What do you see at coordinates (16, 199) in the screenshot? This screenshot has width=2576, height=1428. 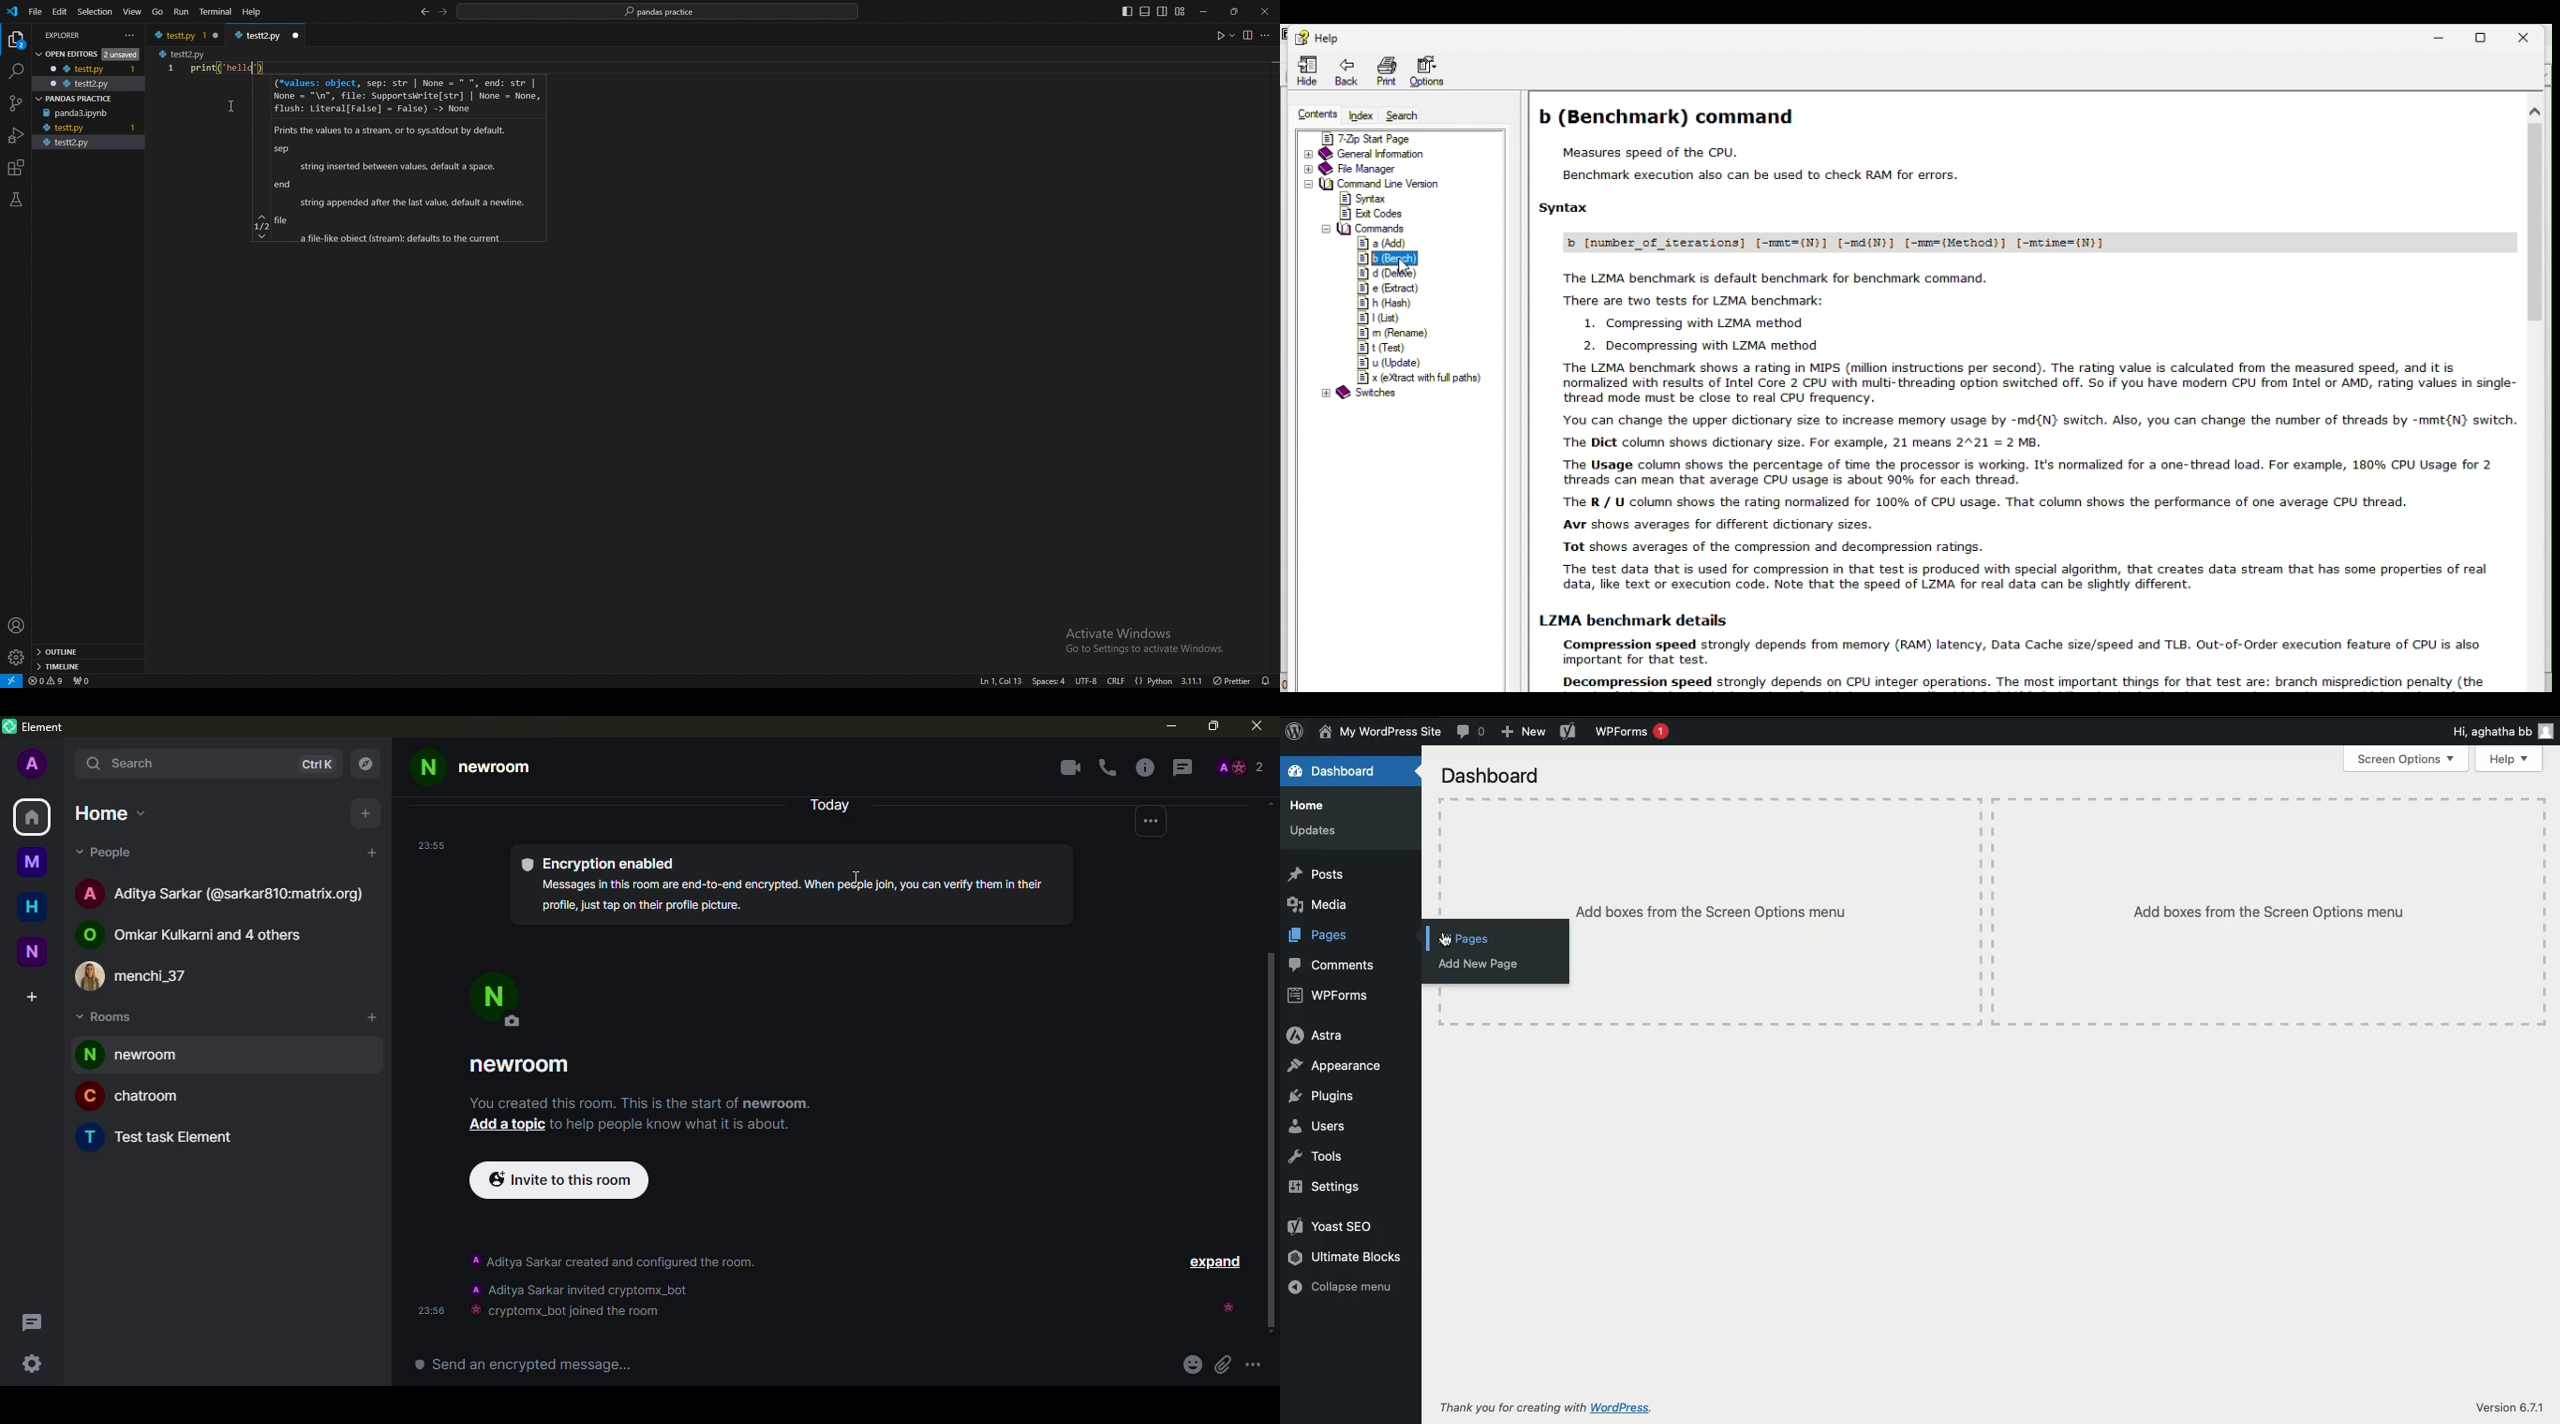 I see `testing` at bounding box center [16, 199].